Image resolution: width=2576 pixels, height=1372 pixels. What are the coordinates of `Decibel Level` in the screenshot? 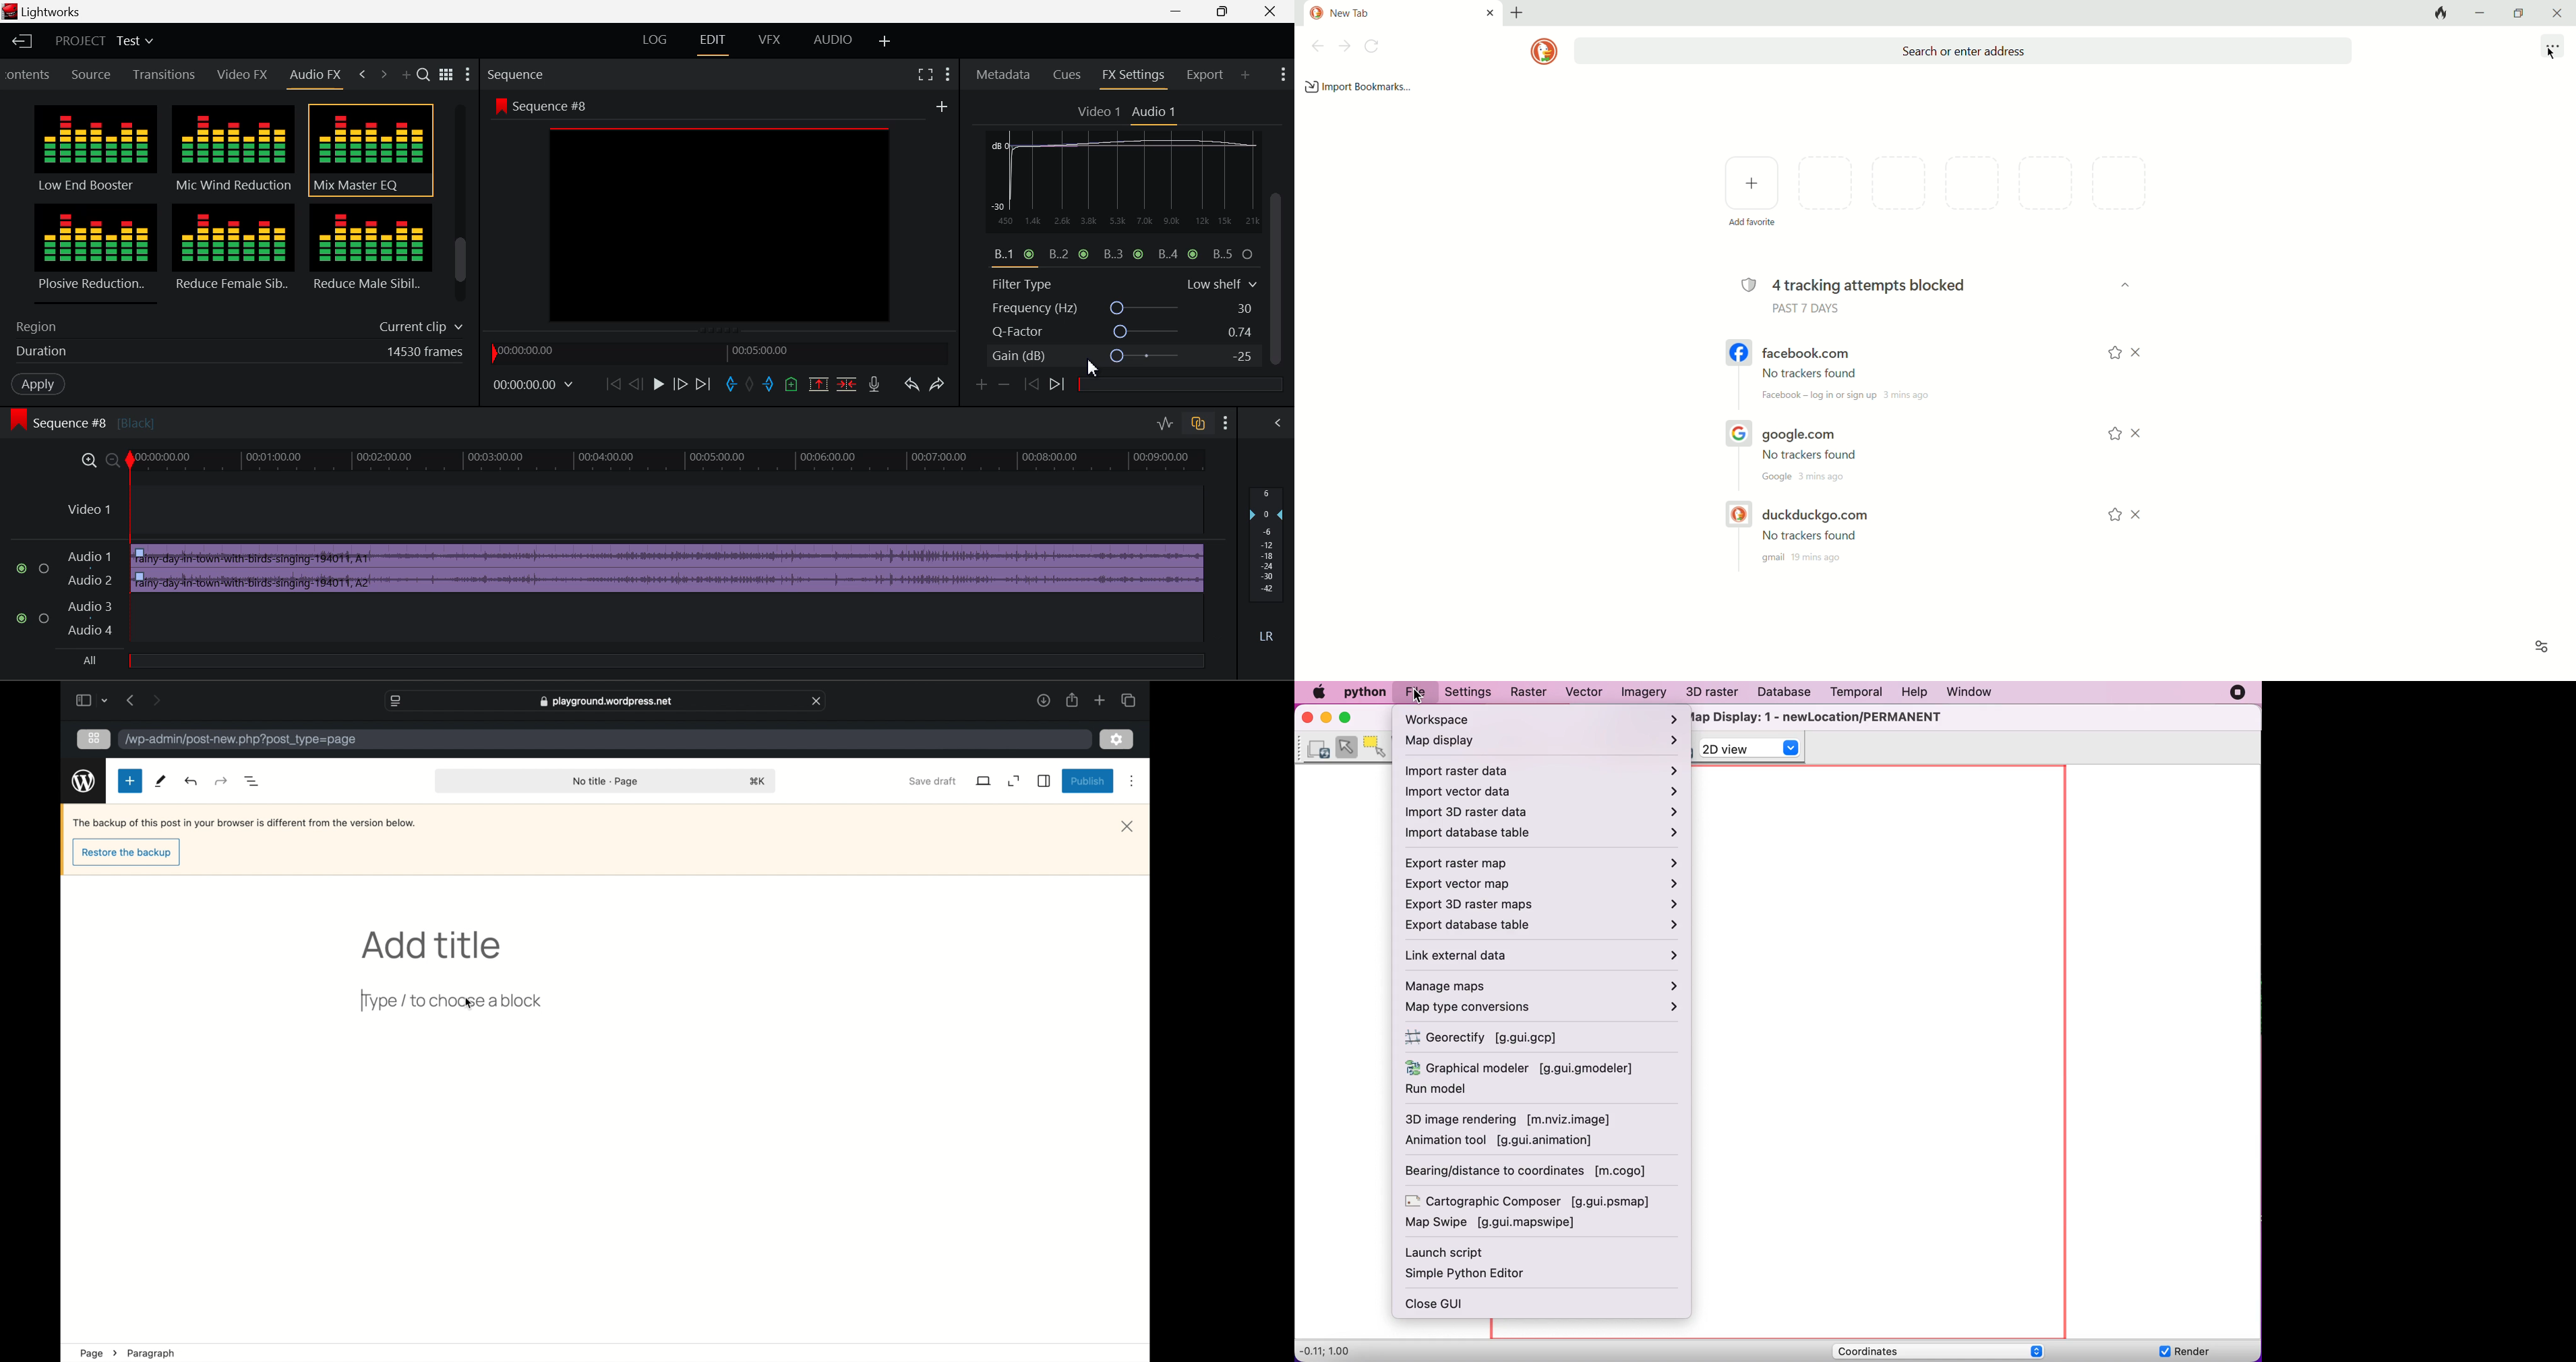 It's located at (1269, 568).